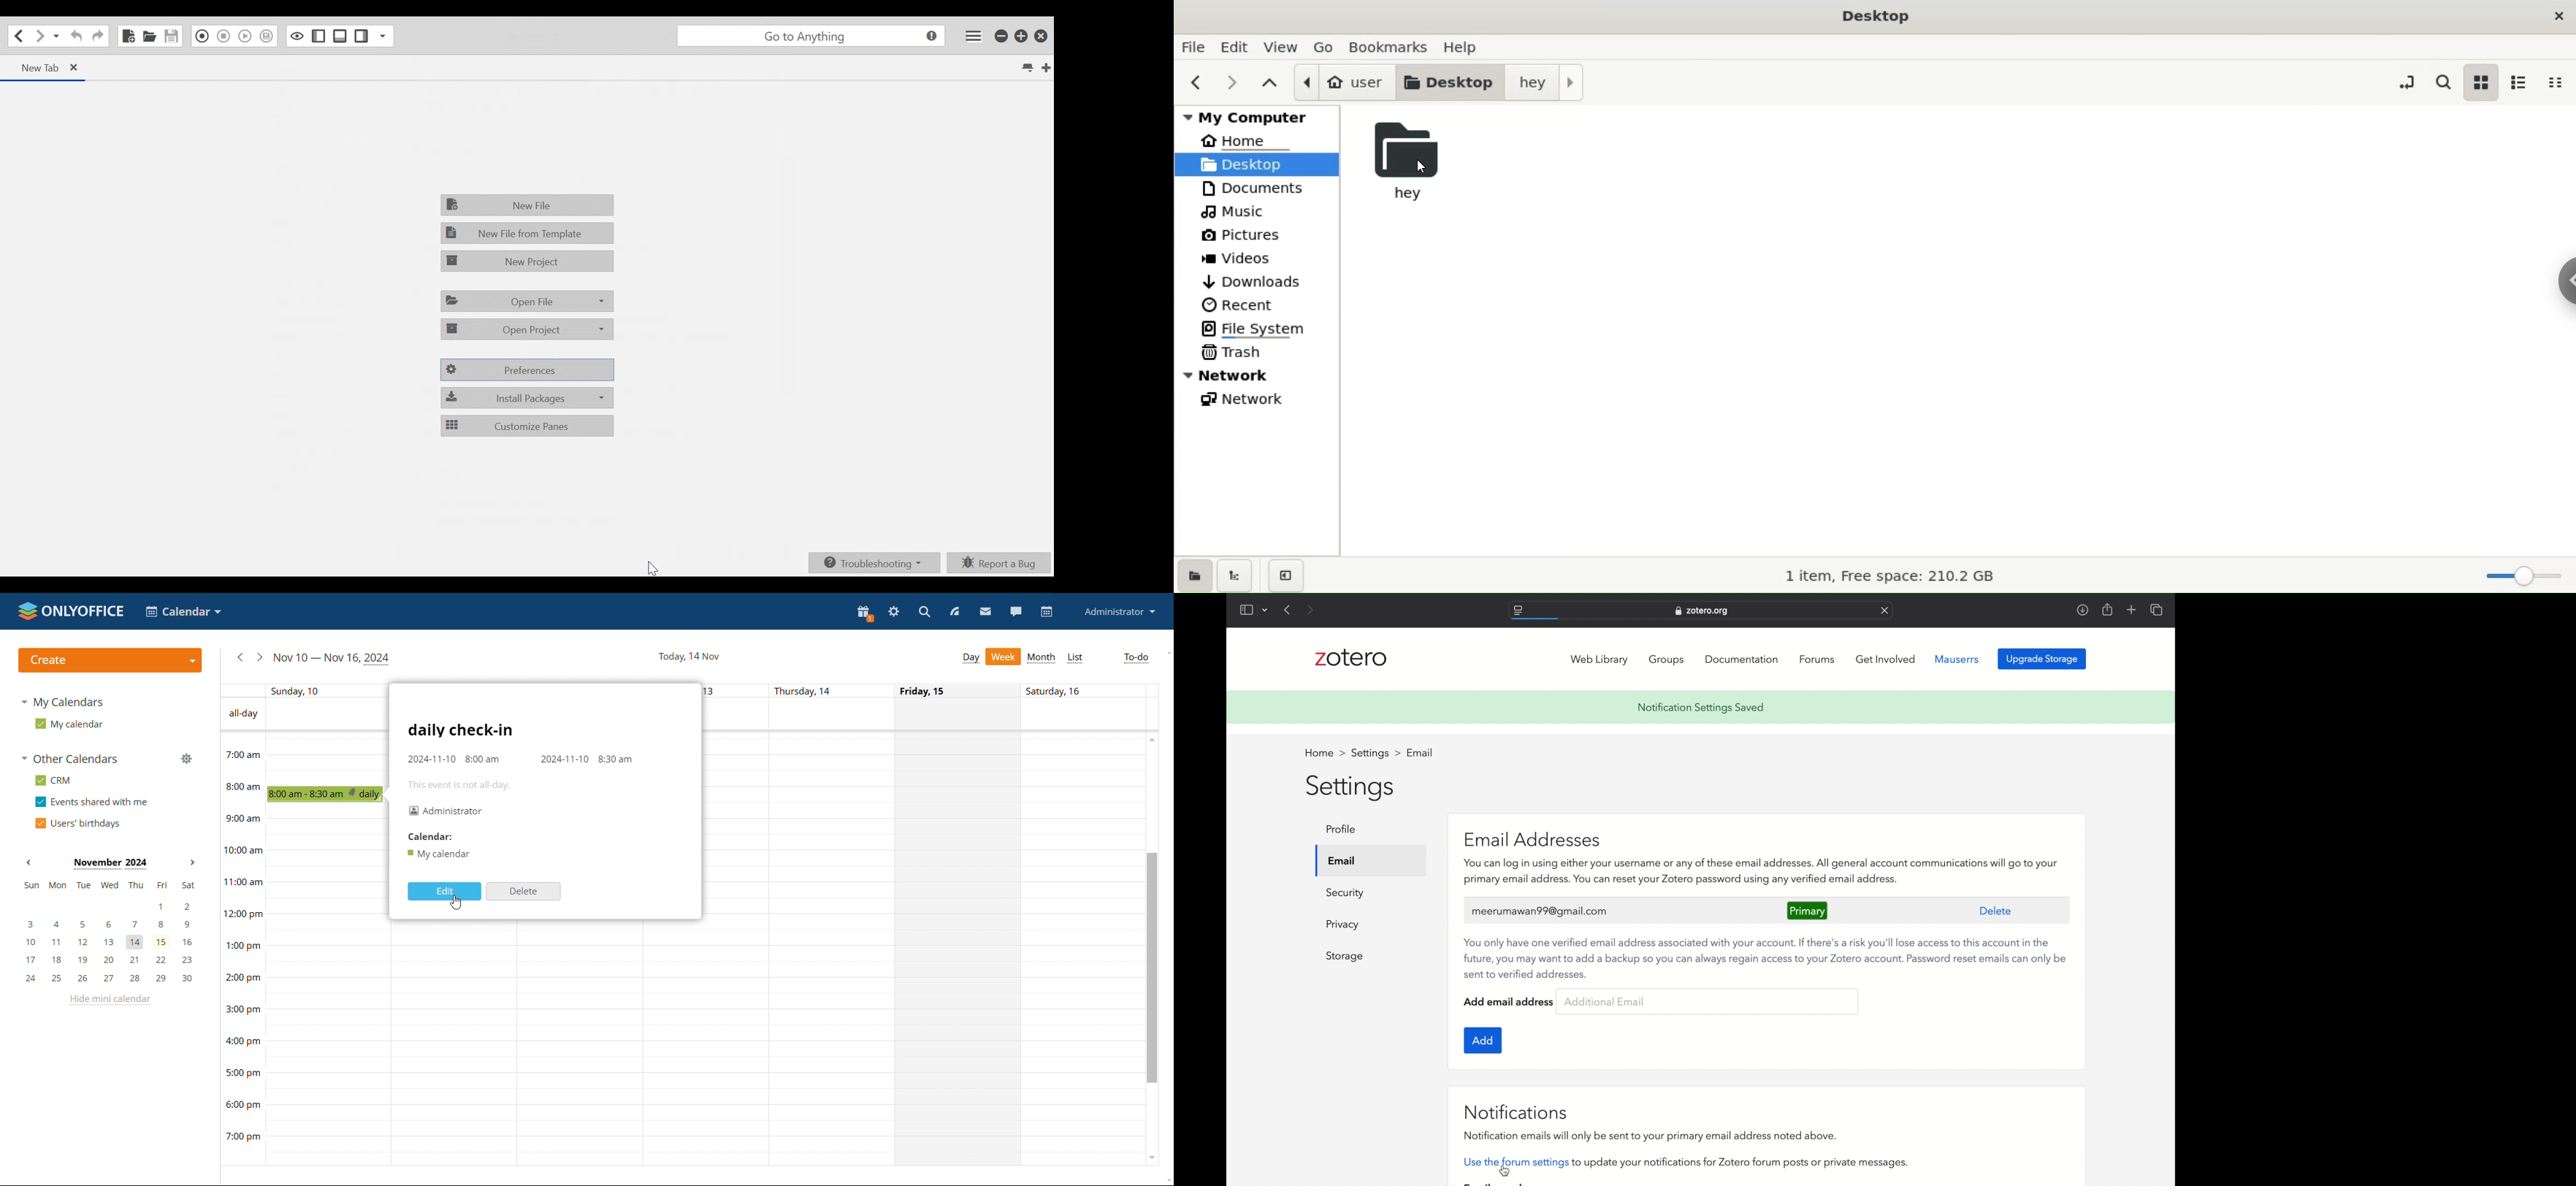 The width and height of the screenshot is (2576, 1204). I want to click on use the forum settings to update your notifications for zotero forum posts or private messages, so click(1689, 1162).